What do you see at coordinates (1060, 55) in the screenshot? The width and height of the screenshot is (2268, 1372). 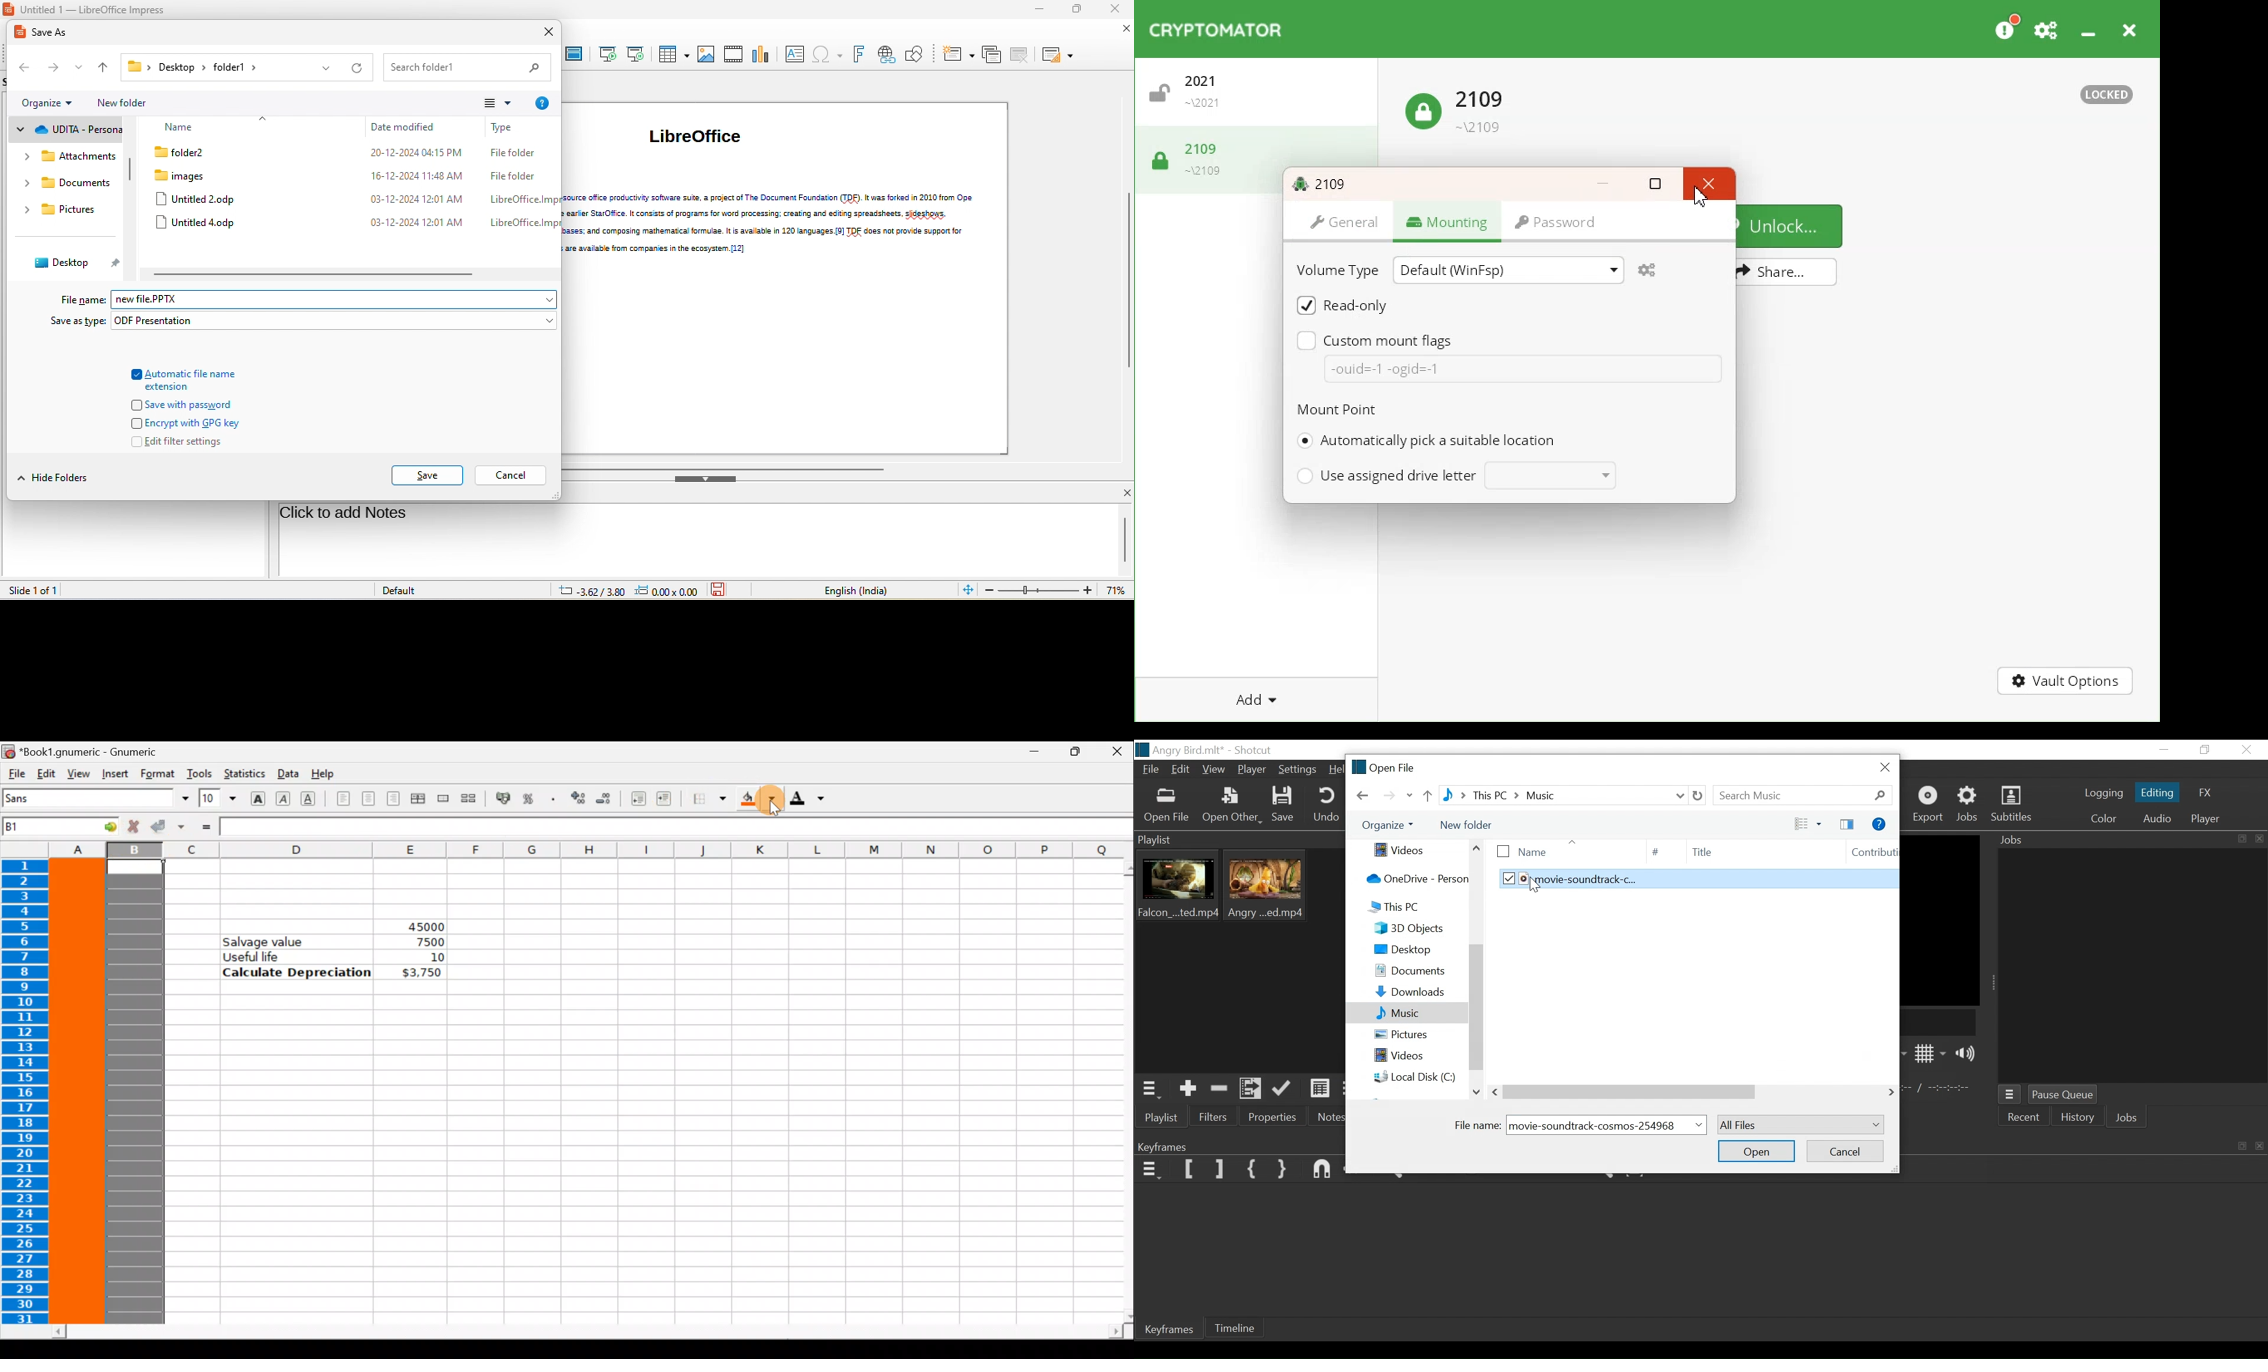 I see `slide layout` at bounding box center [1060, 55].